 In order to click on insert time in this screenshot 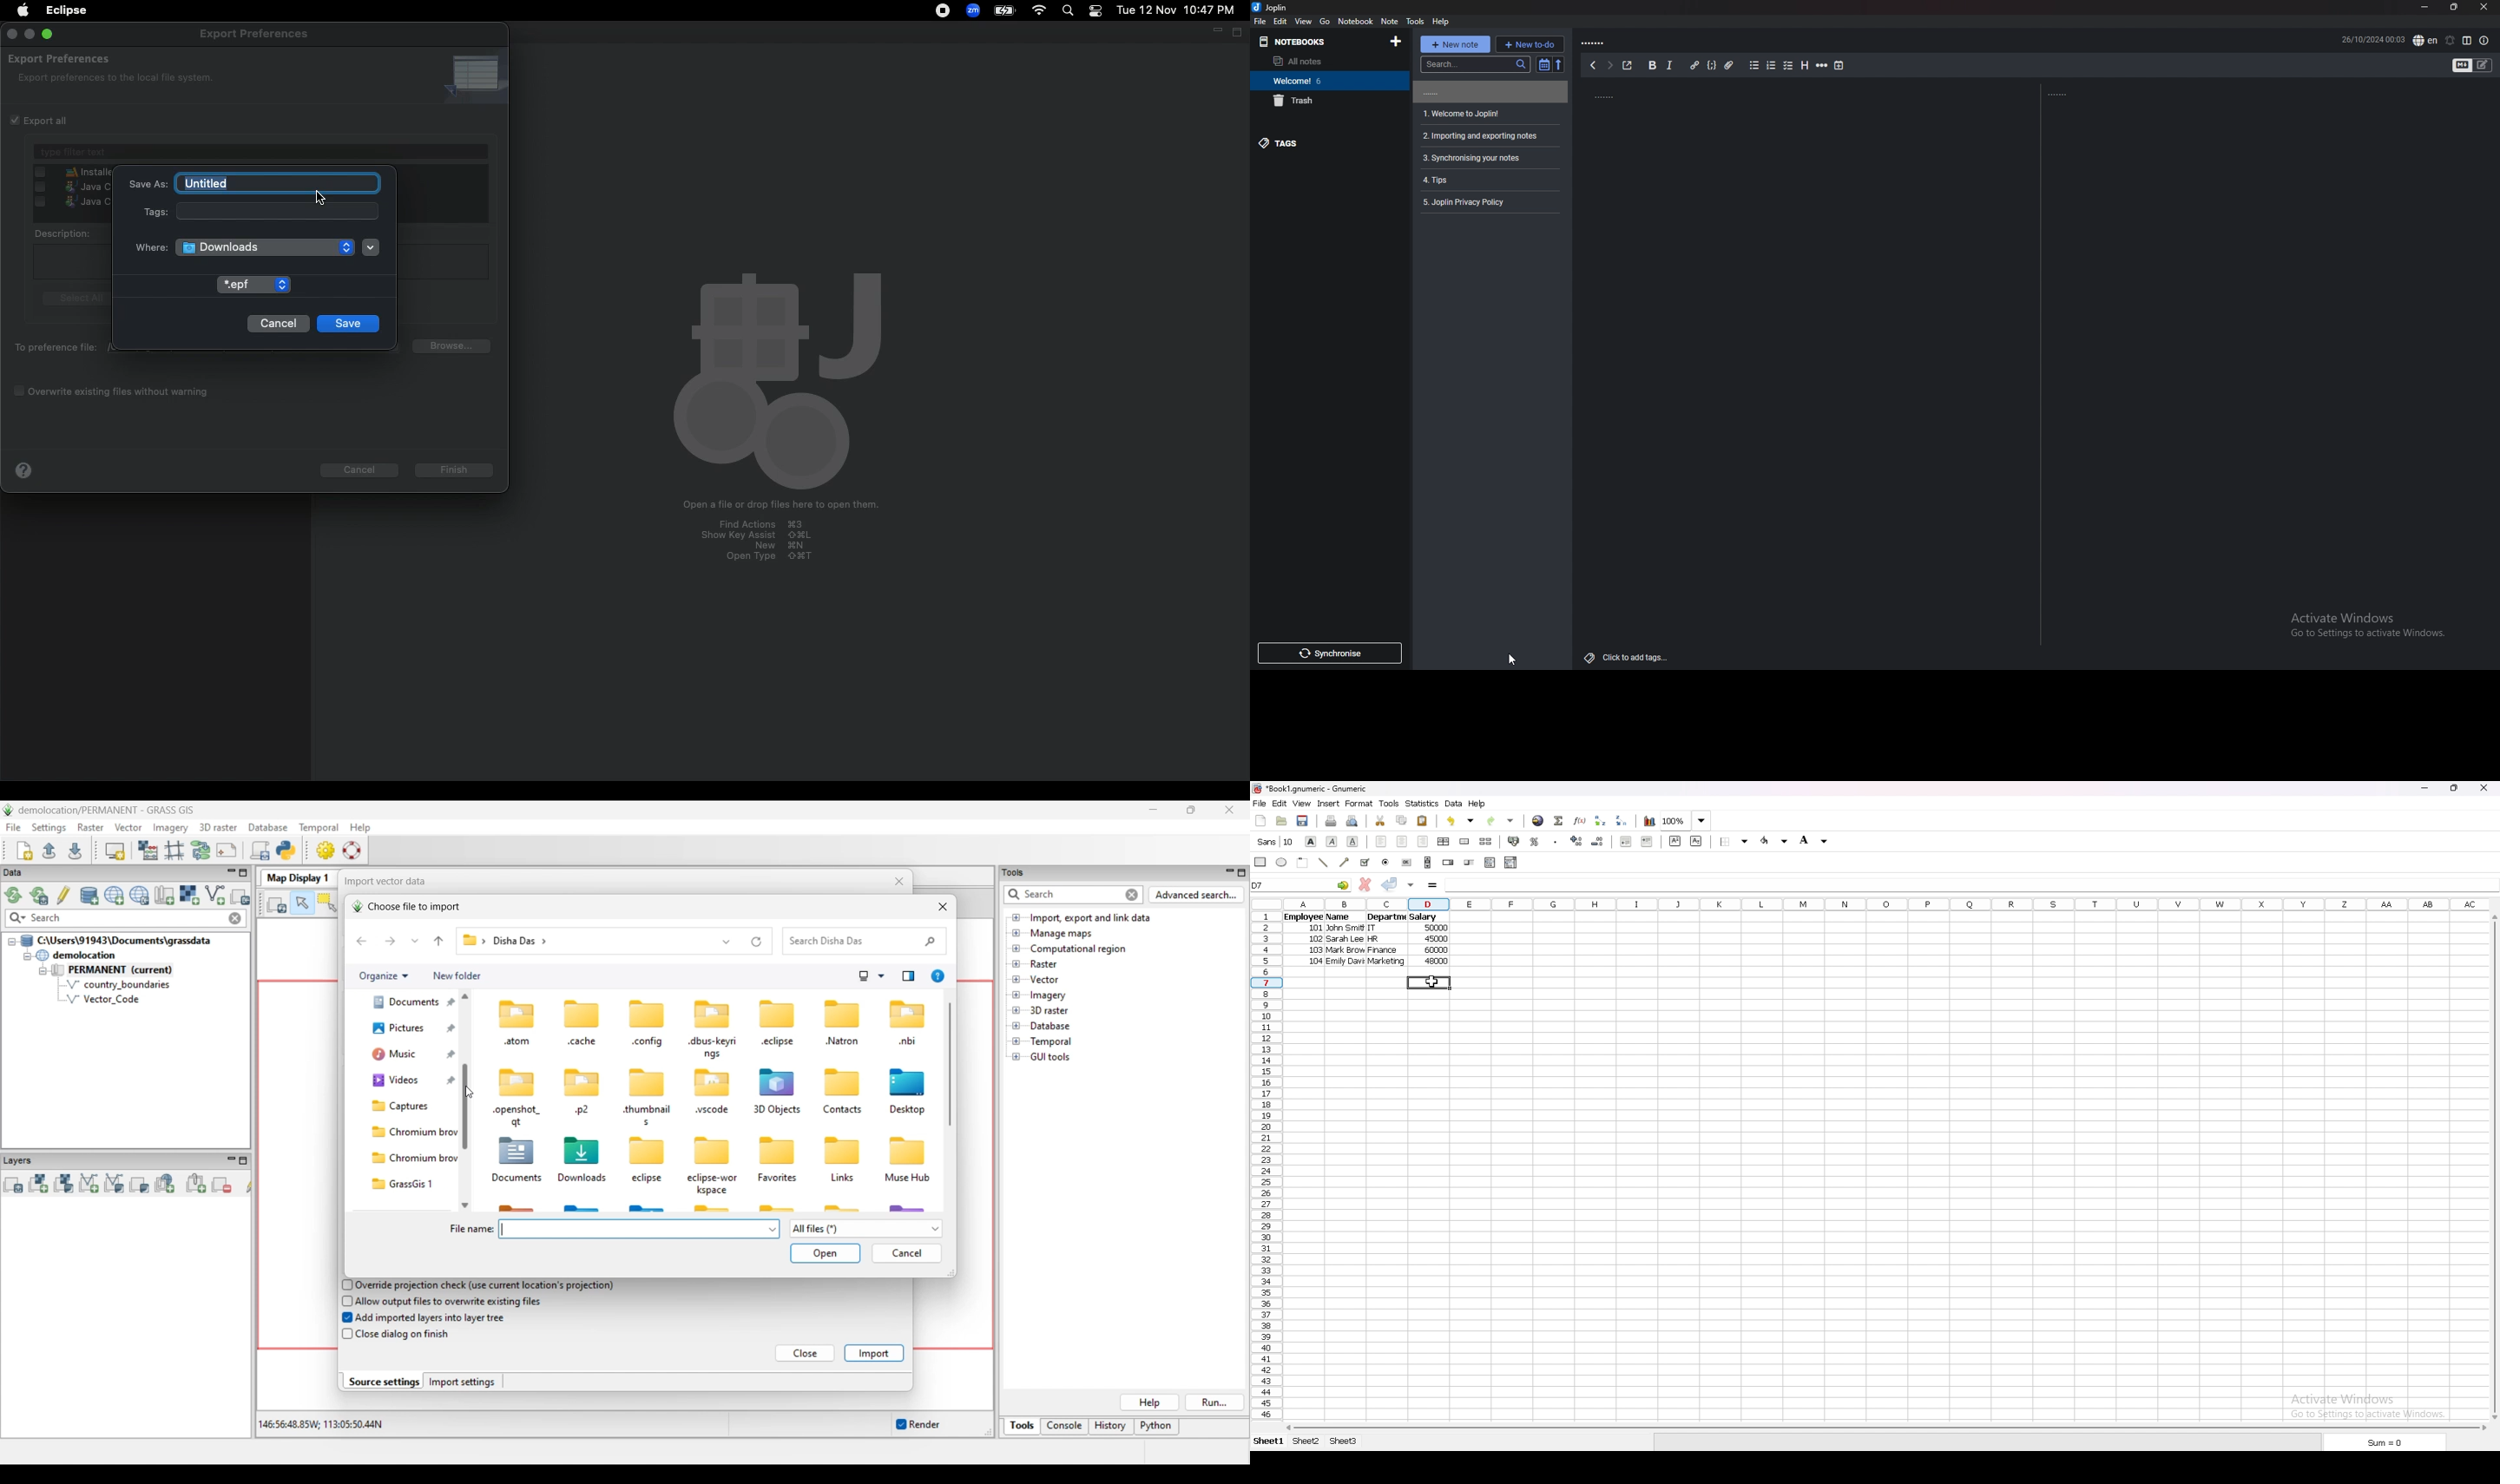, I will do `click(1839, 66)`.